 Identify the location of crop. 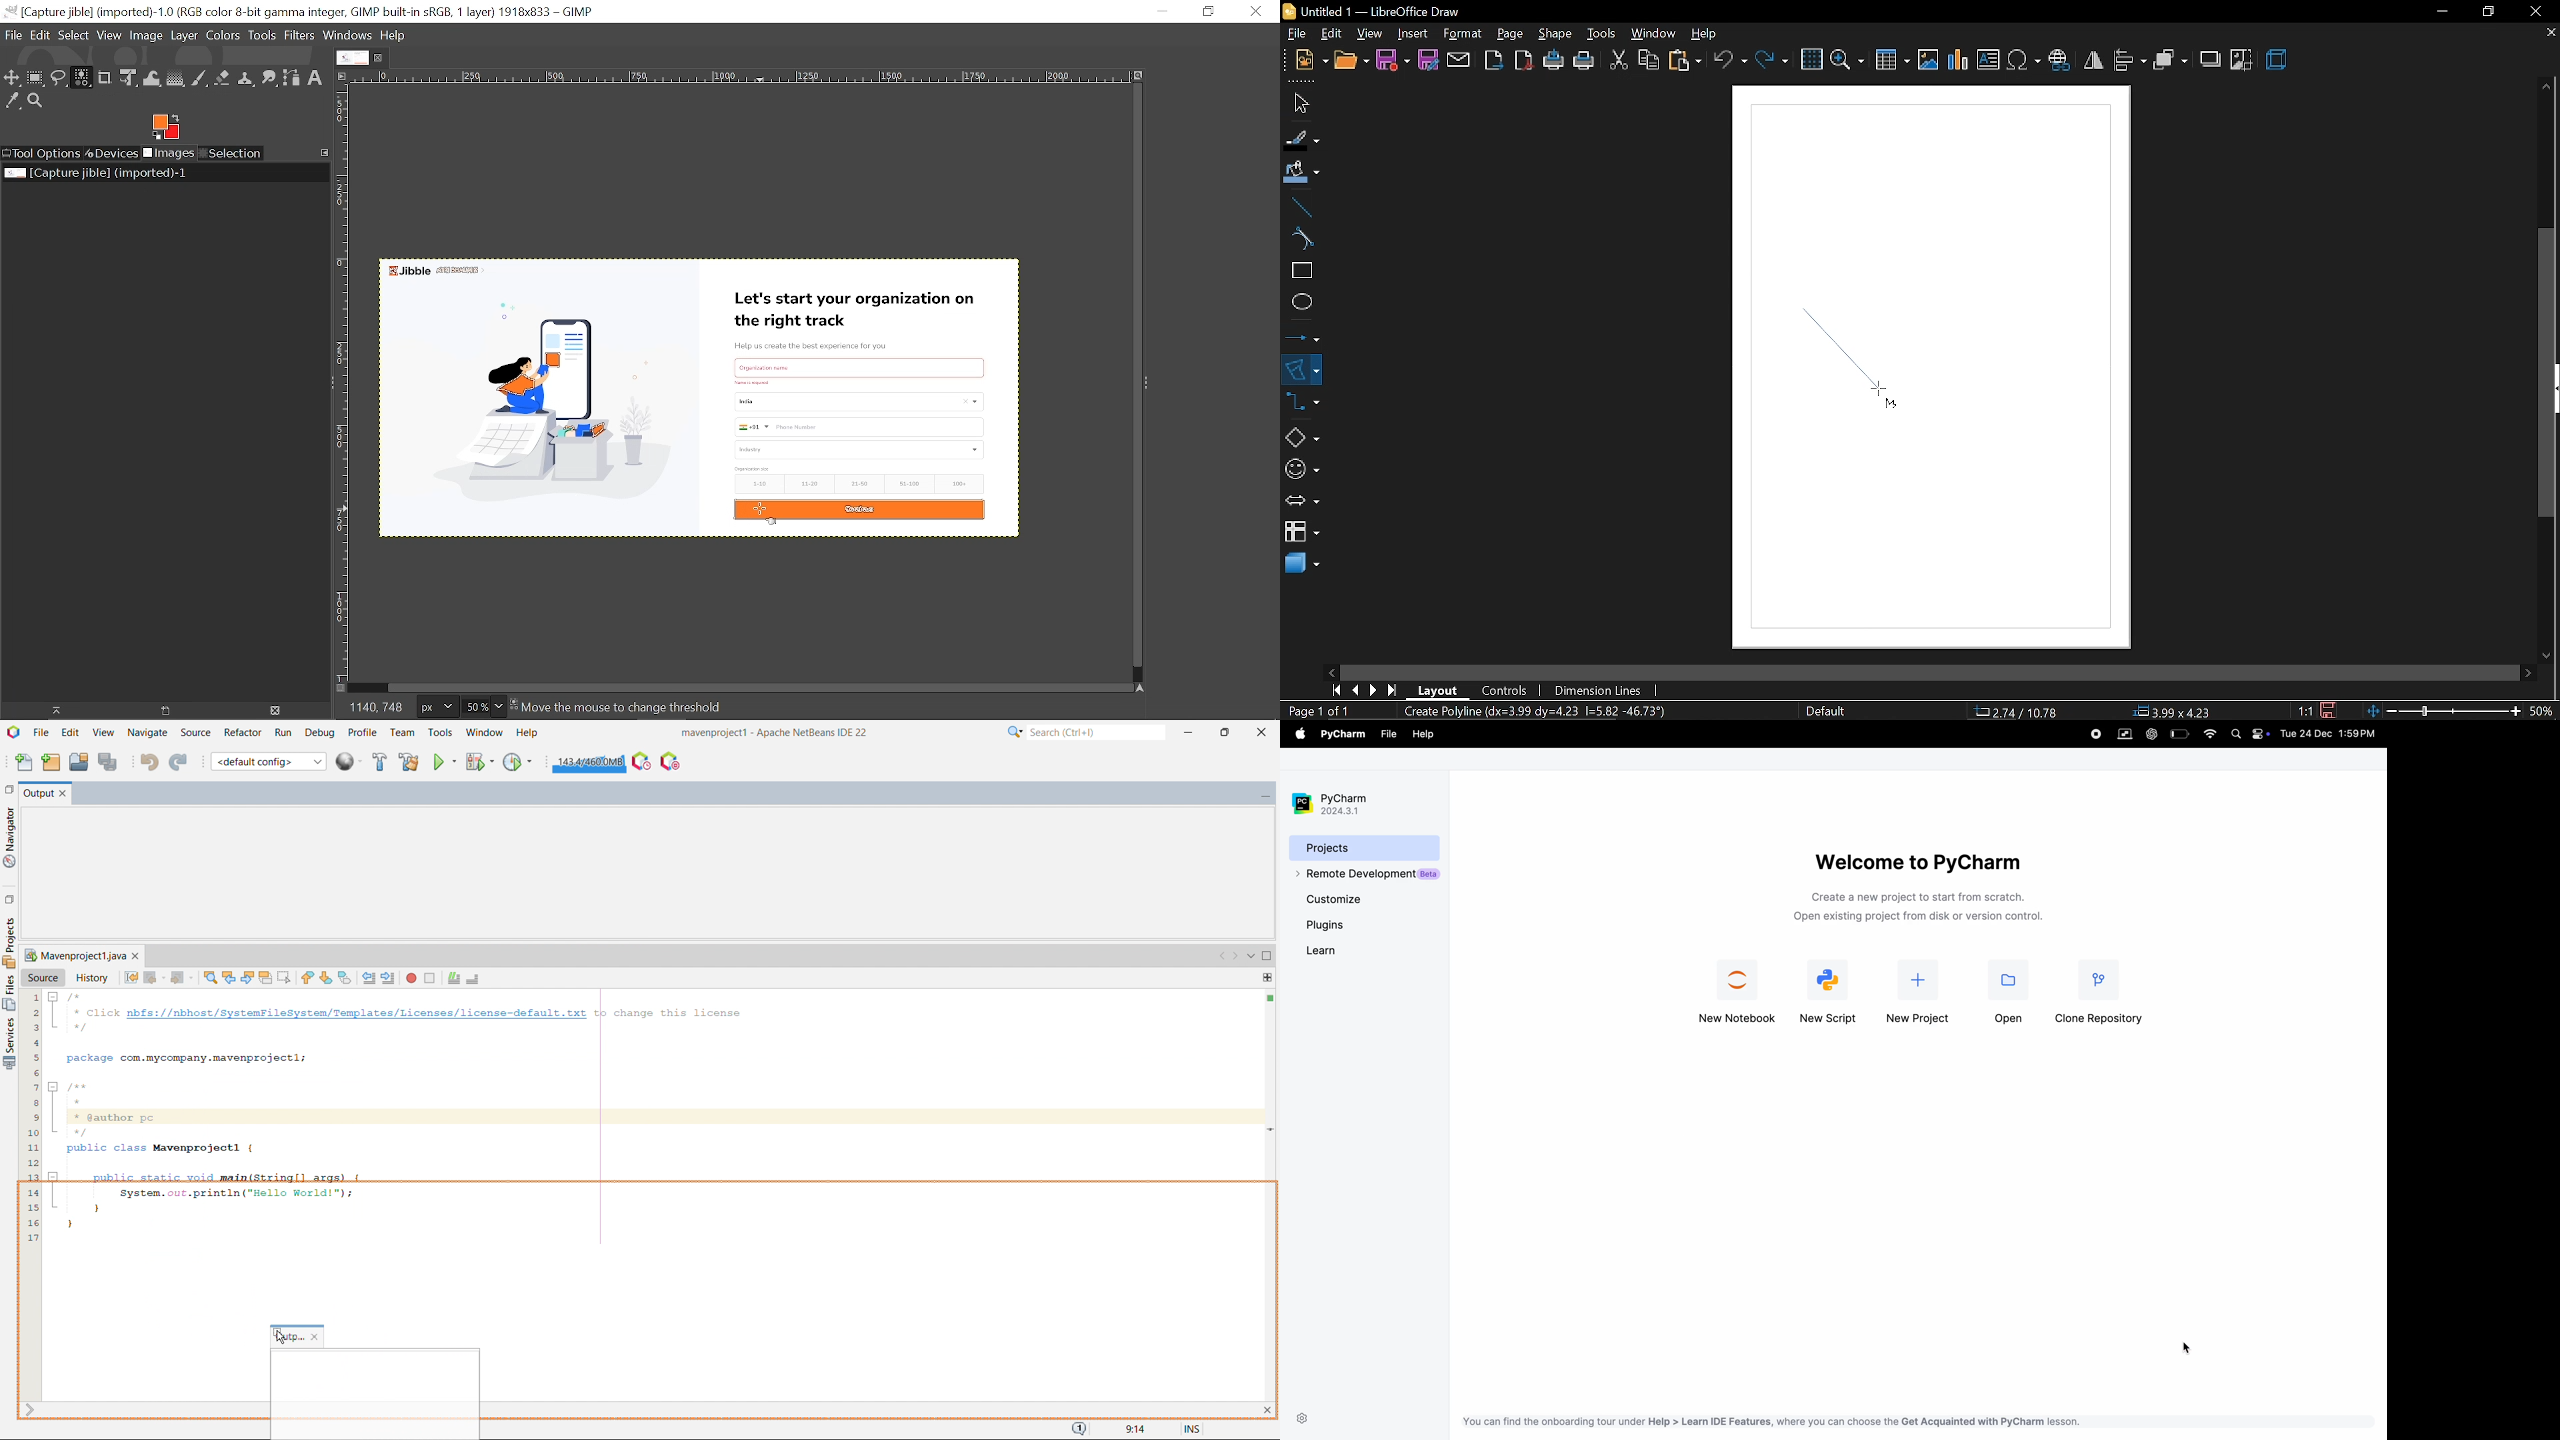
(2241, 60).